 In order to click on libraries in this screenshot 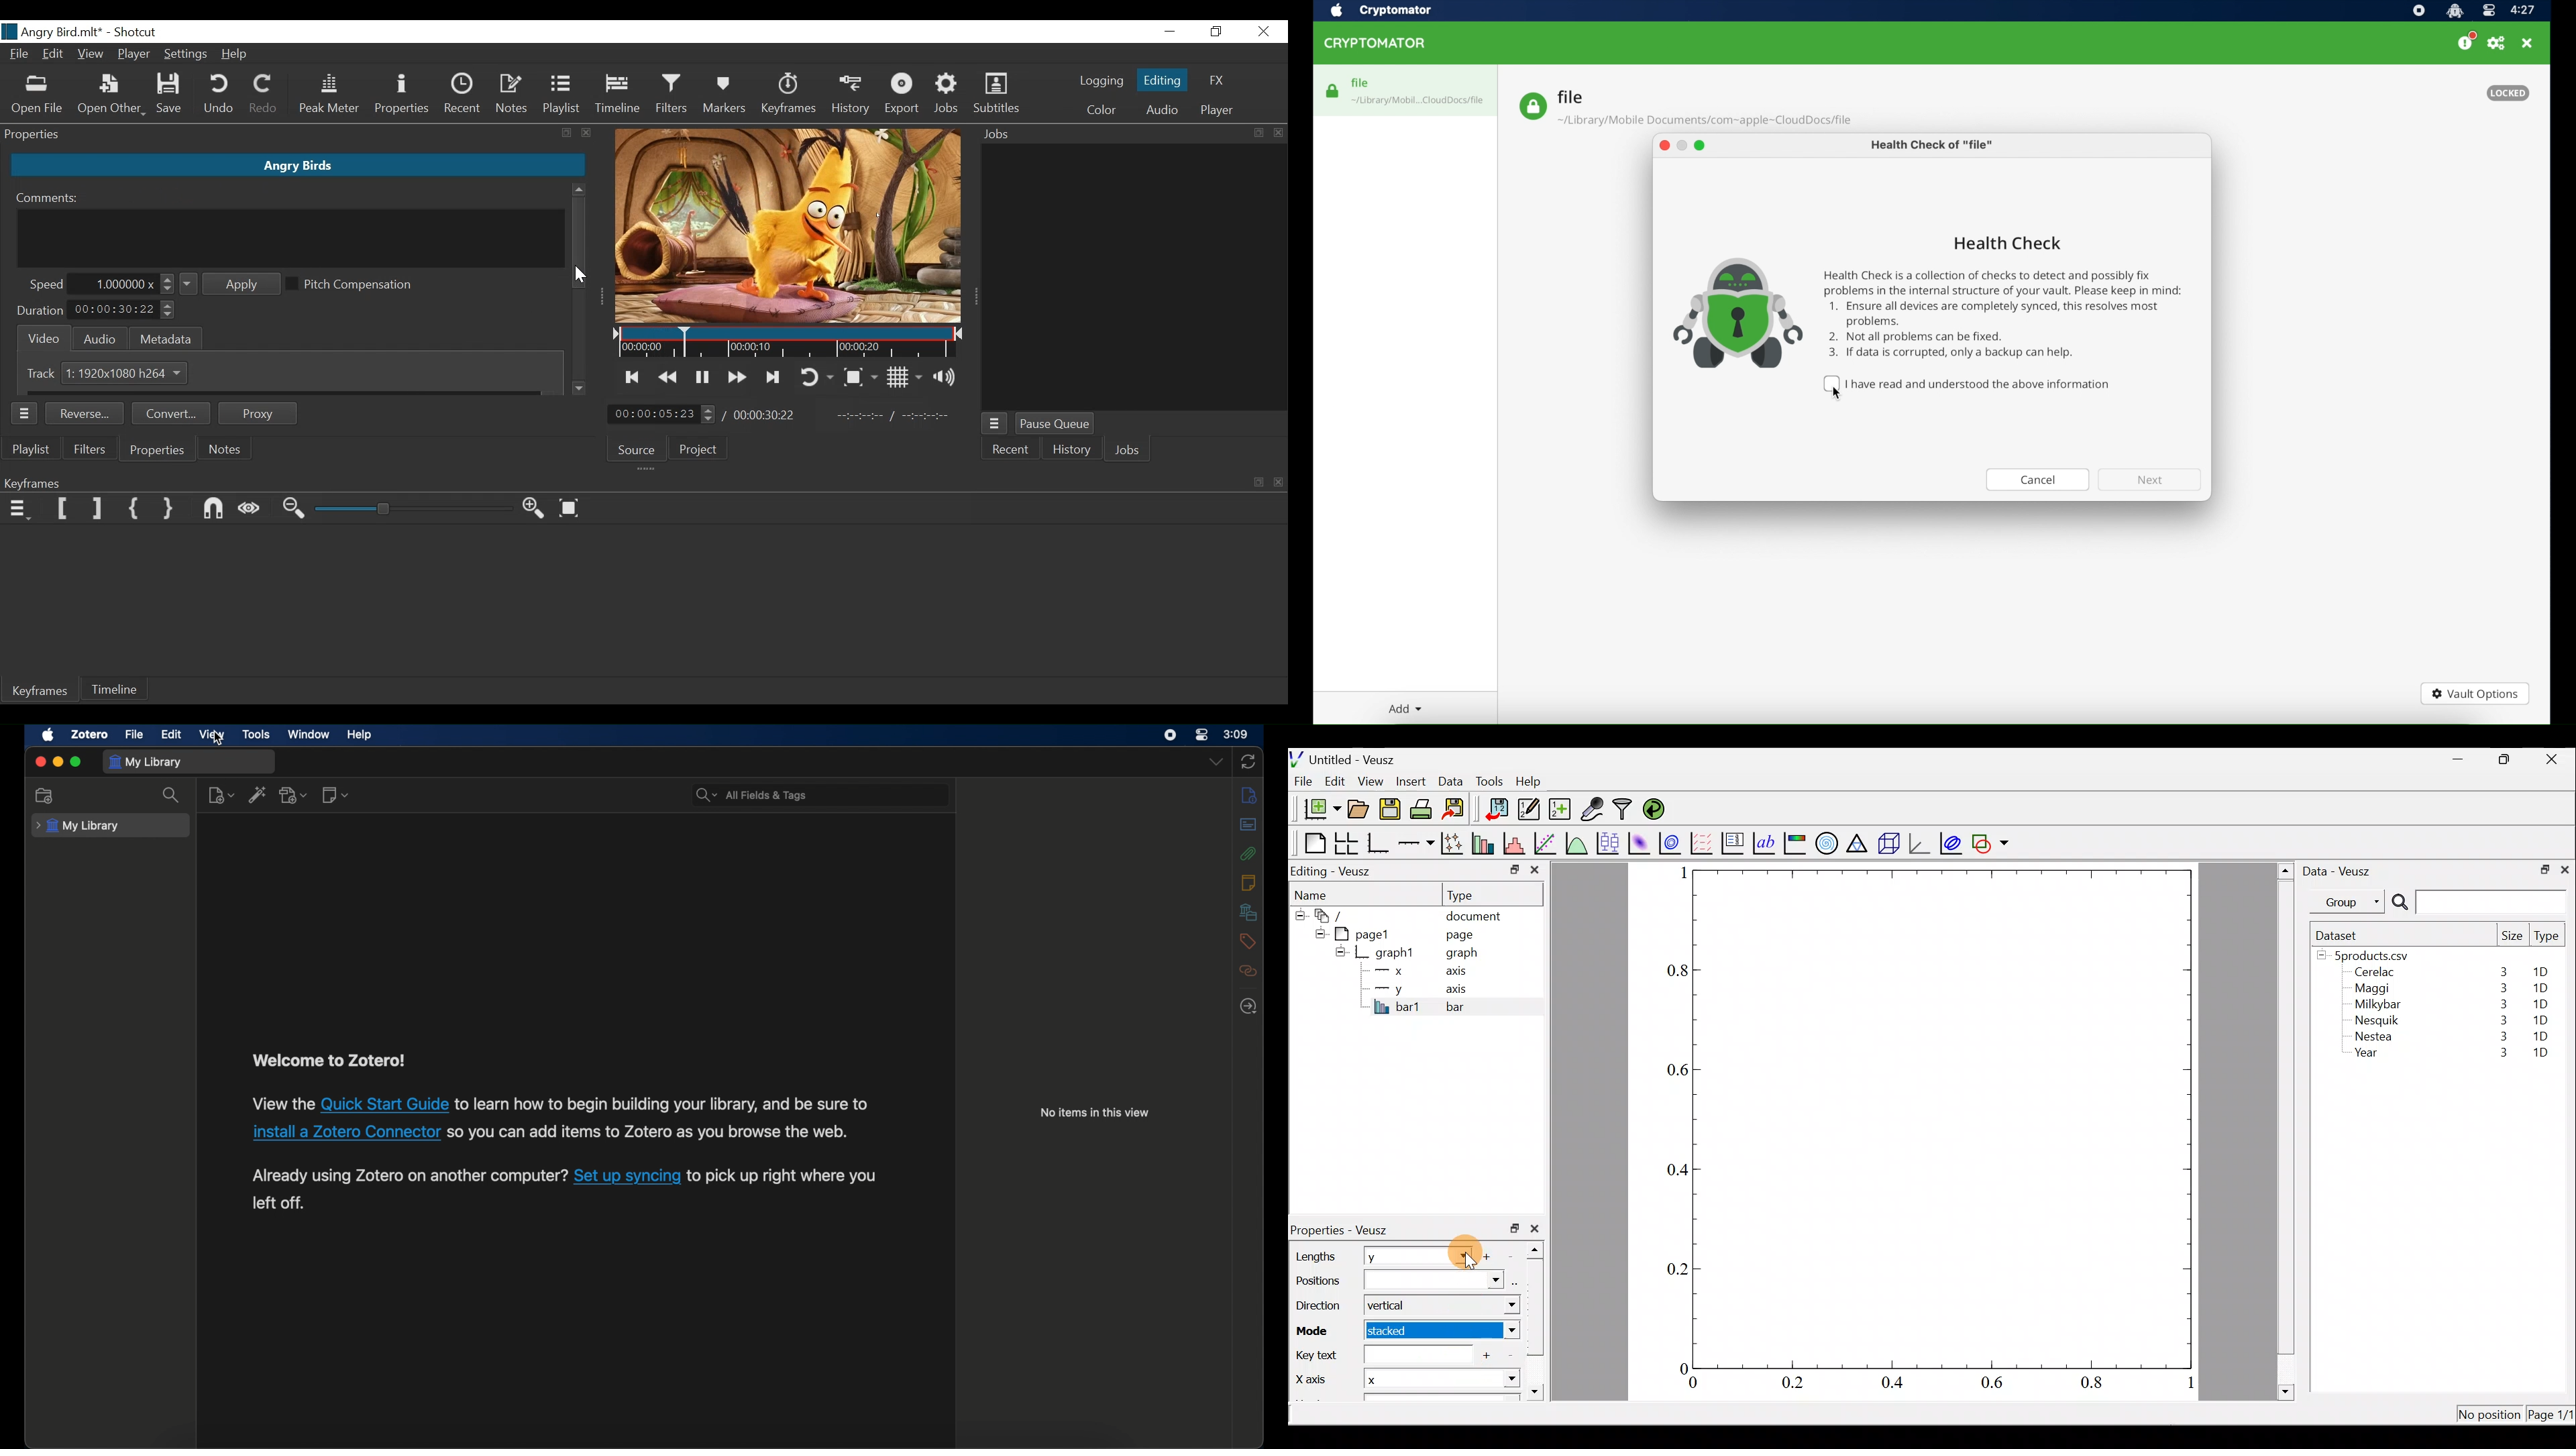, I will do `click(1248, 912)`.